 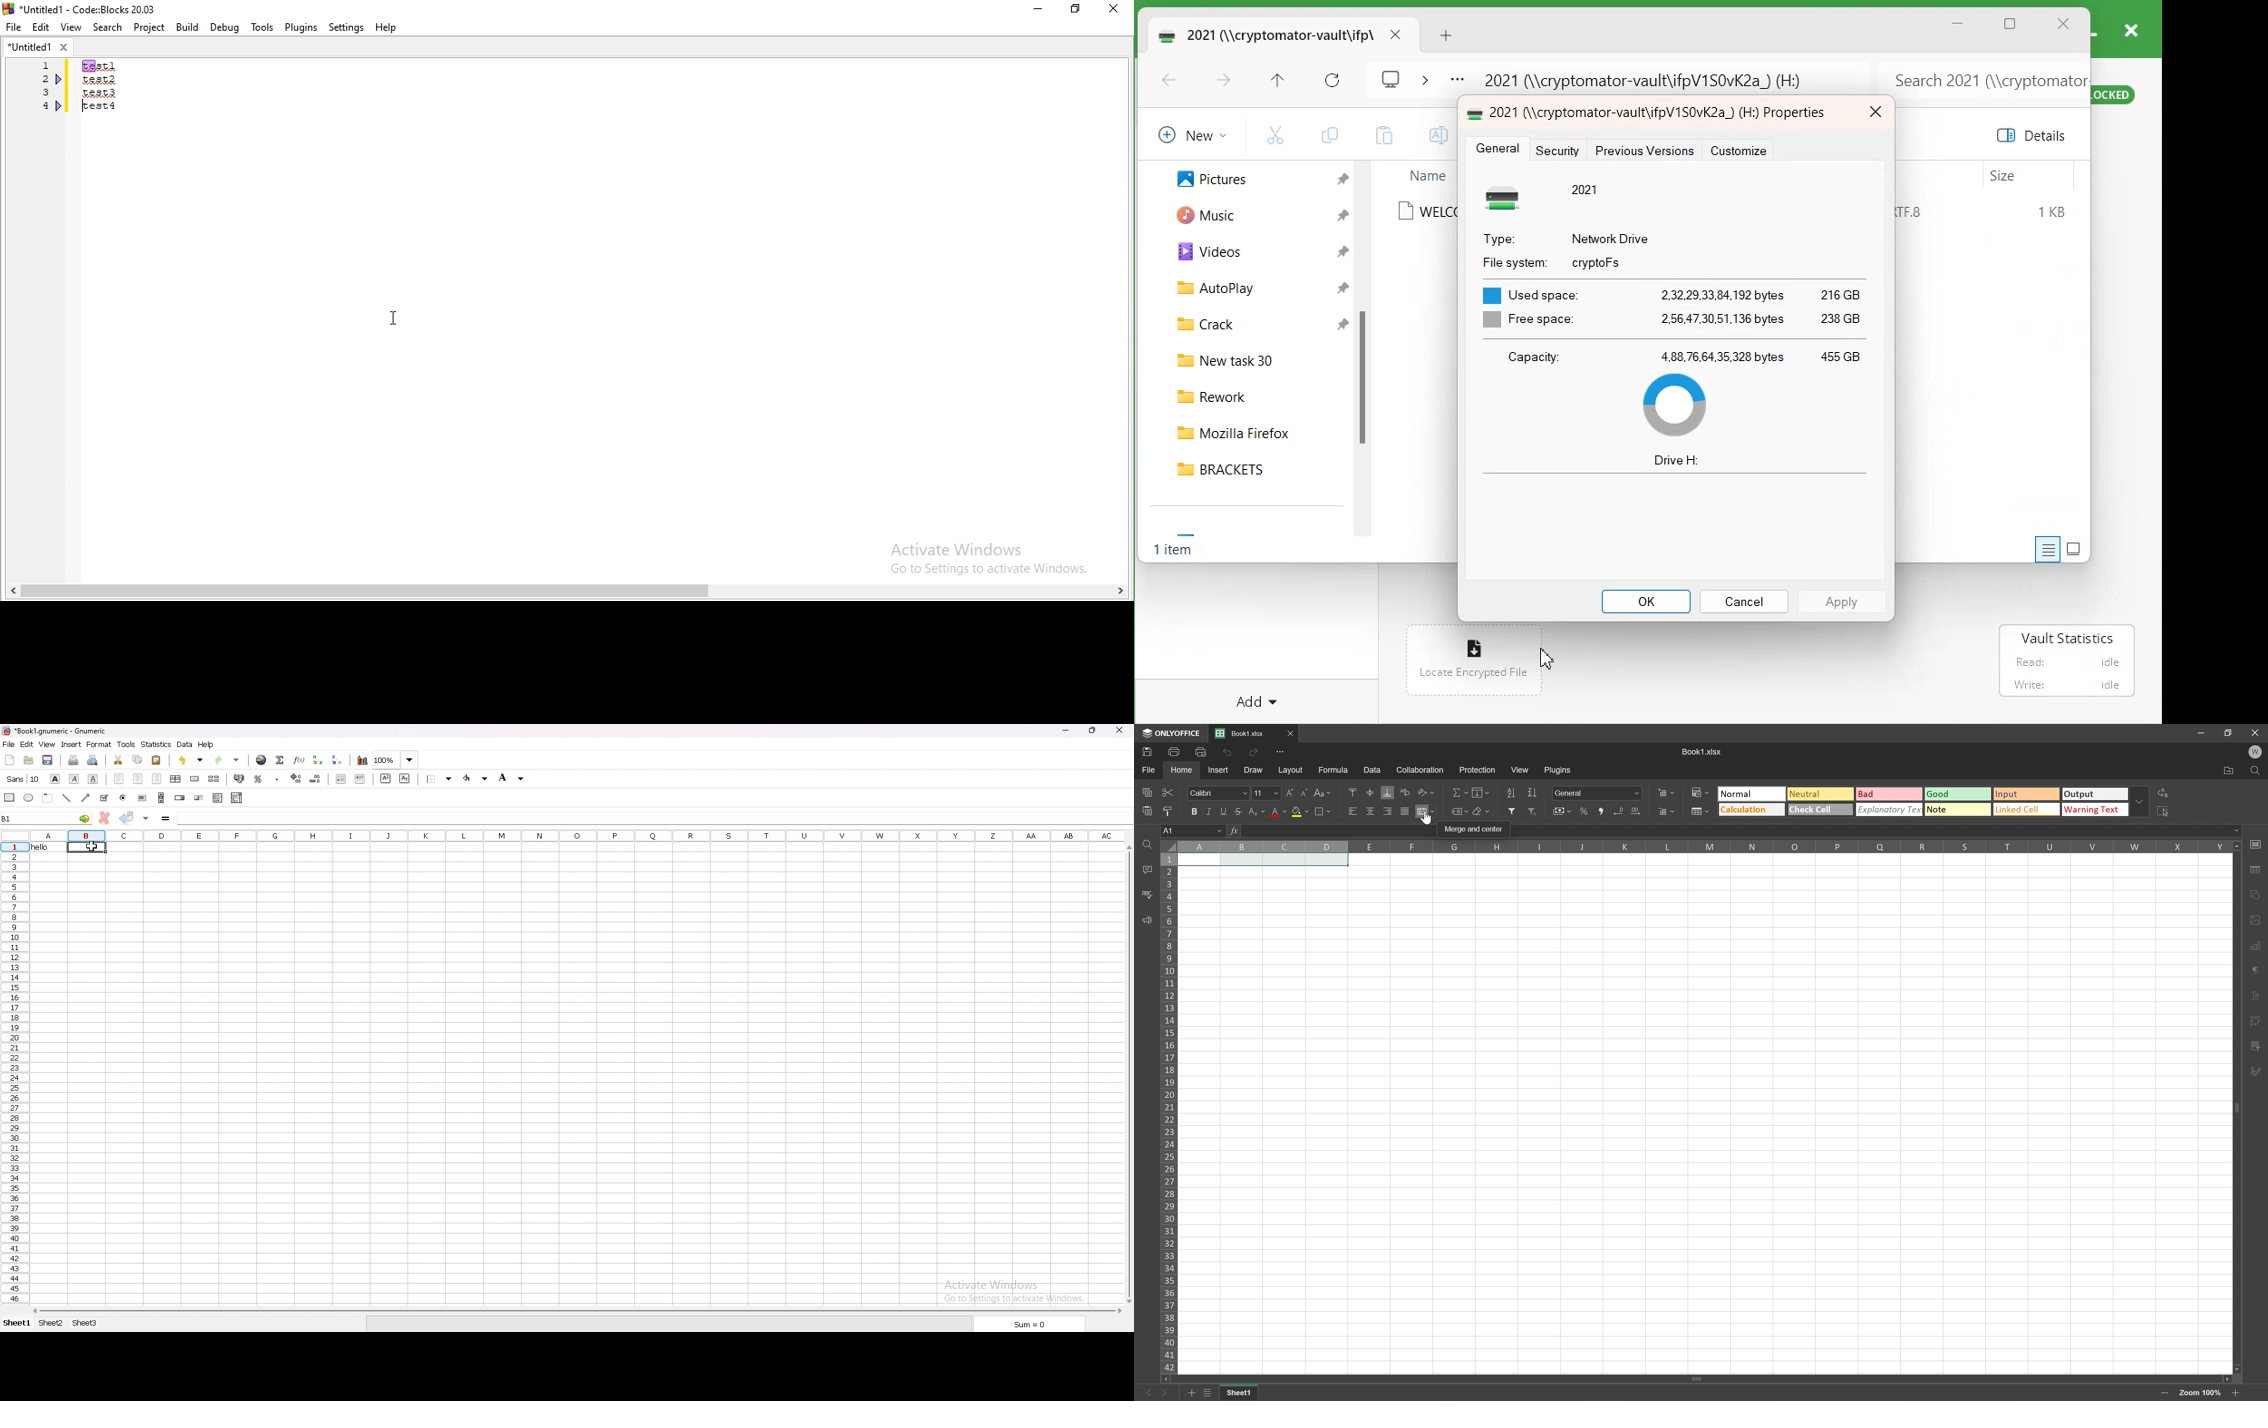 I want to click on Shape settings, so click(x=2254, y=920).